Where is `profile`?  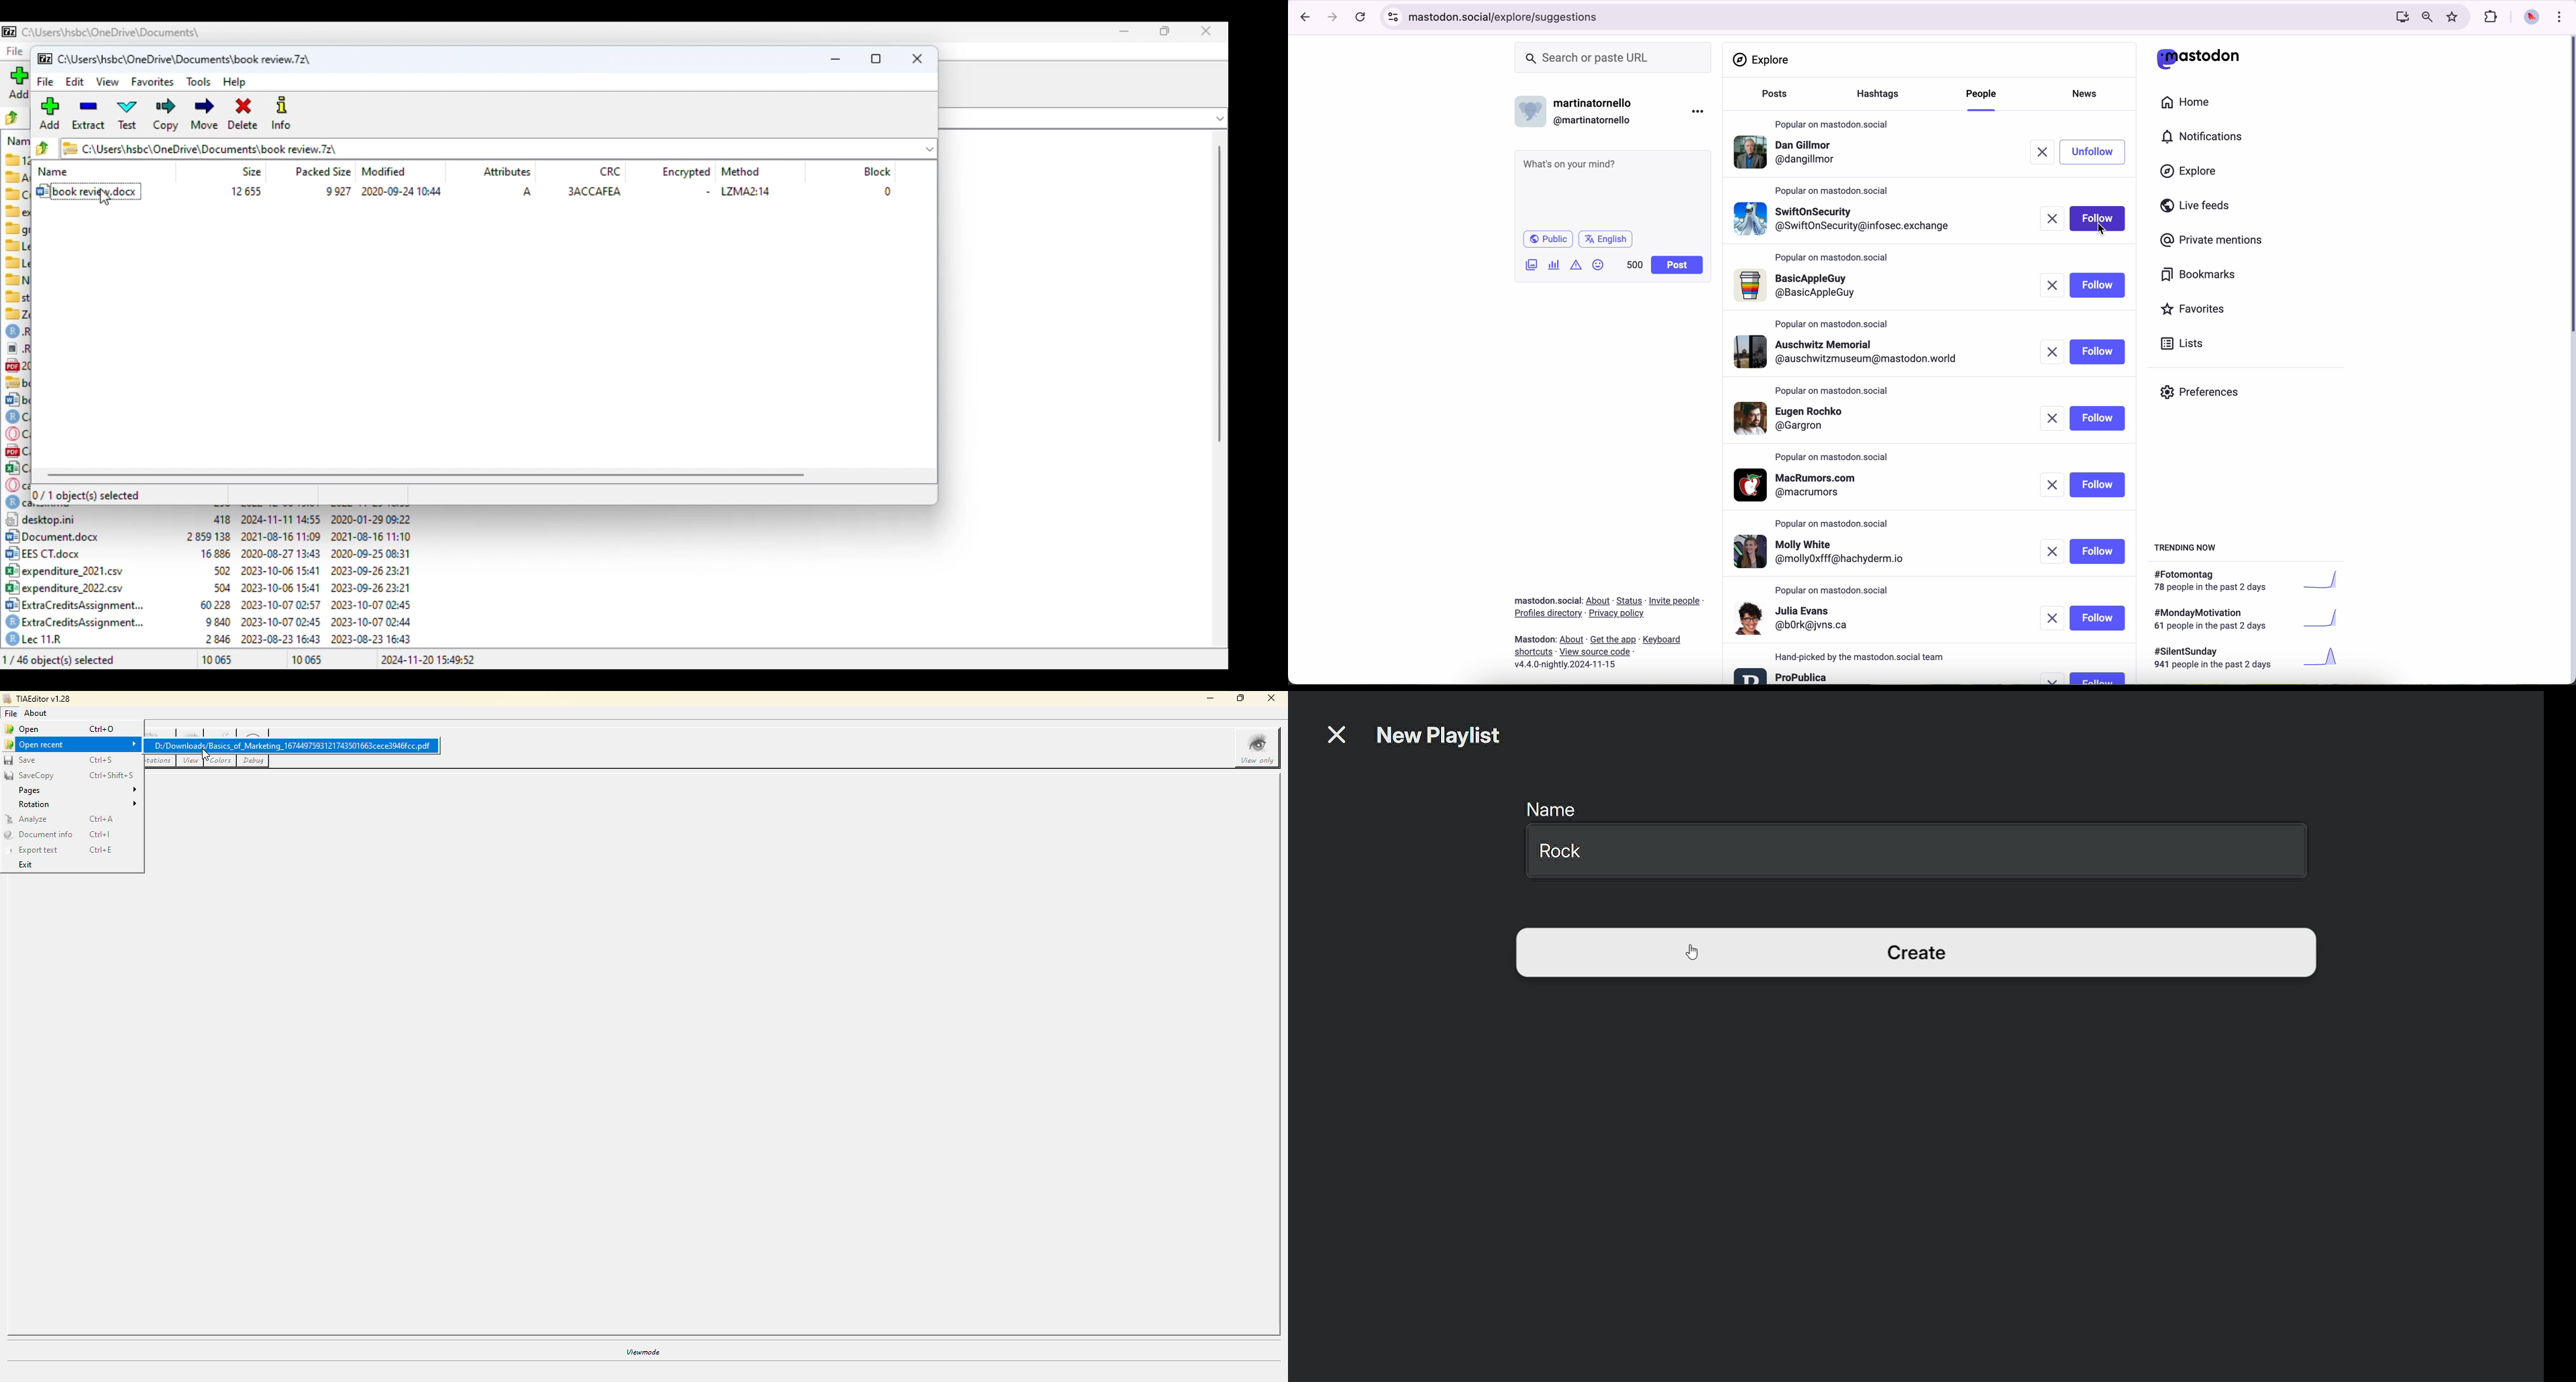
profile is located at coordinates (1800, 286).